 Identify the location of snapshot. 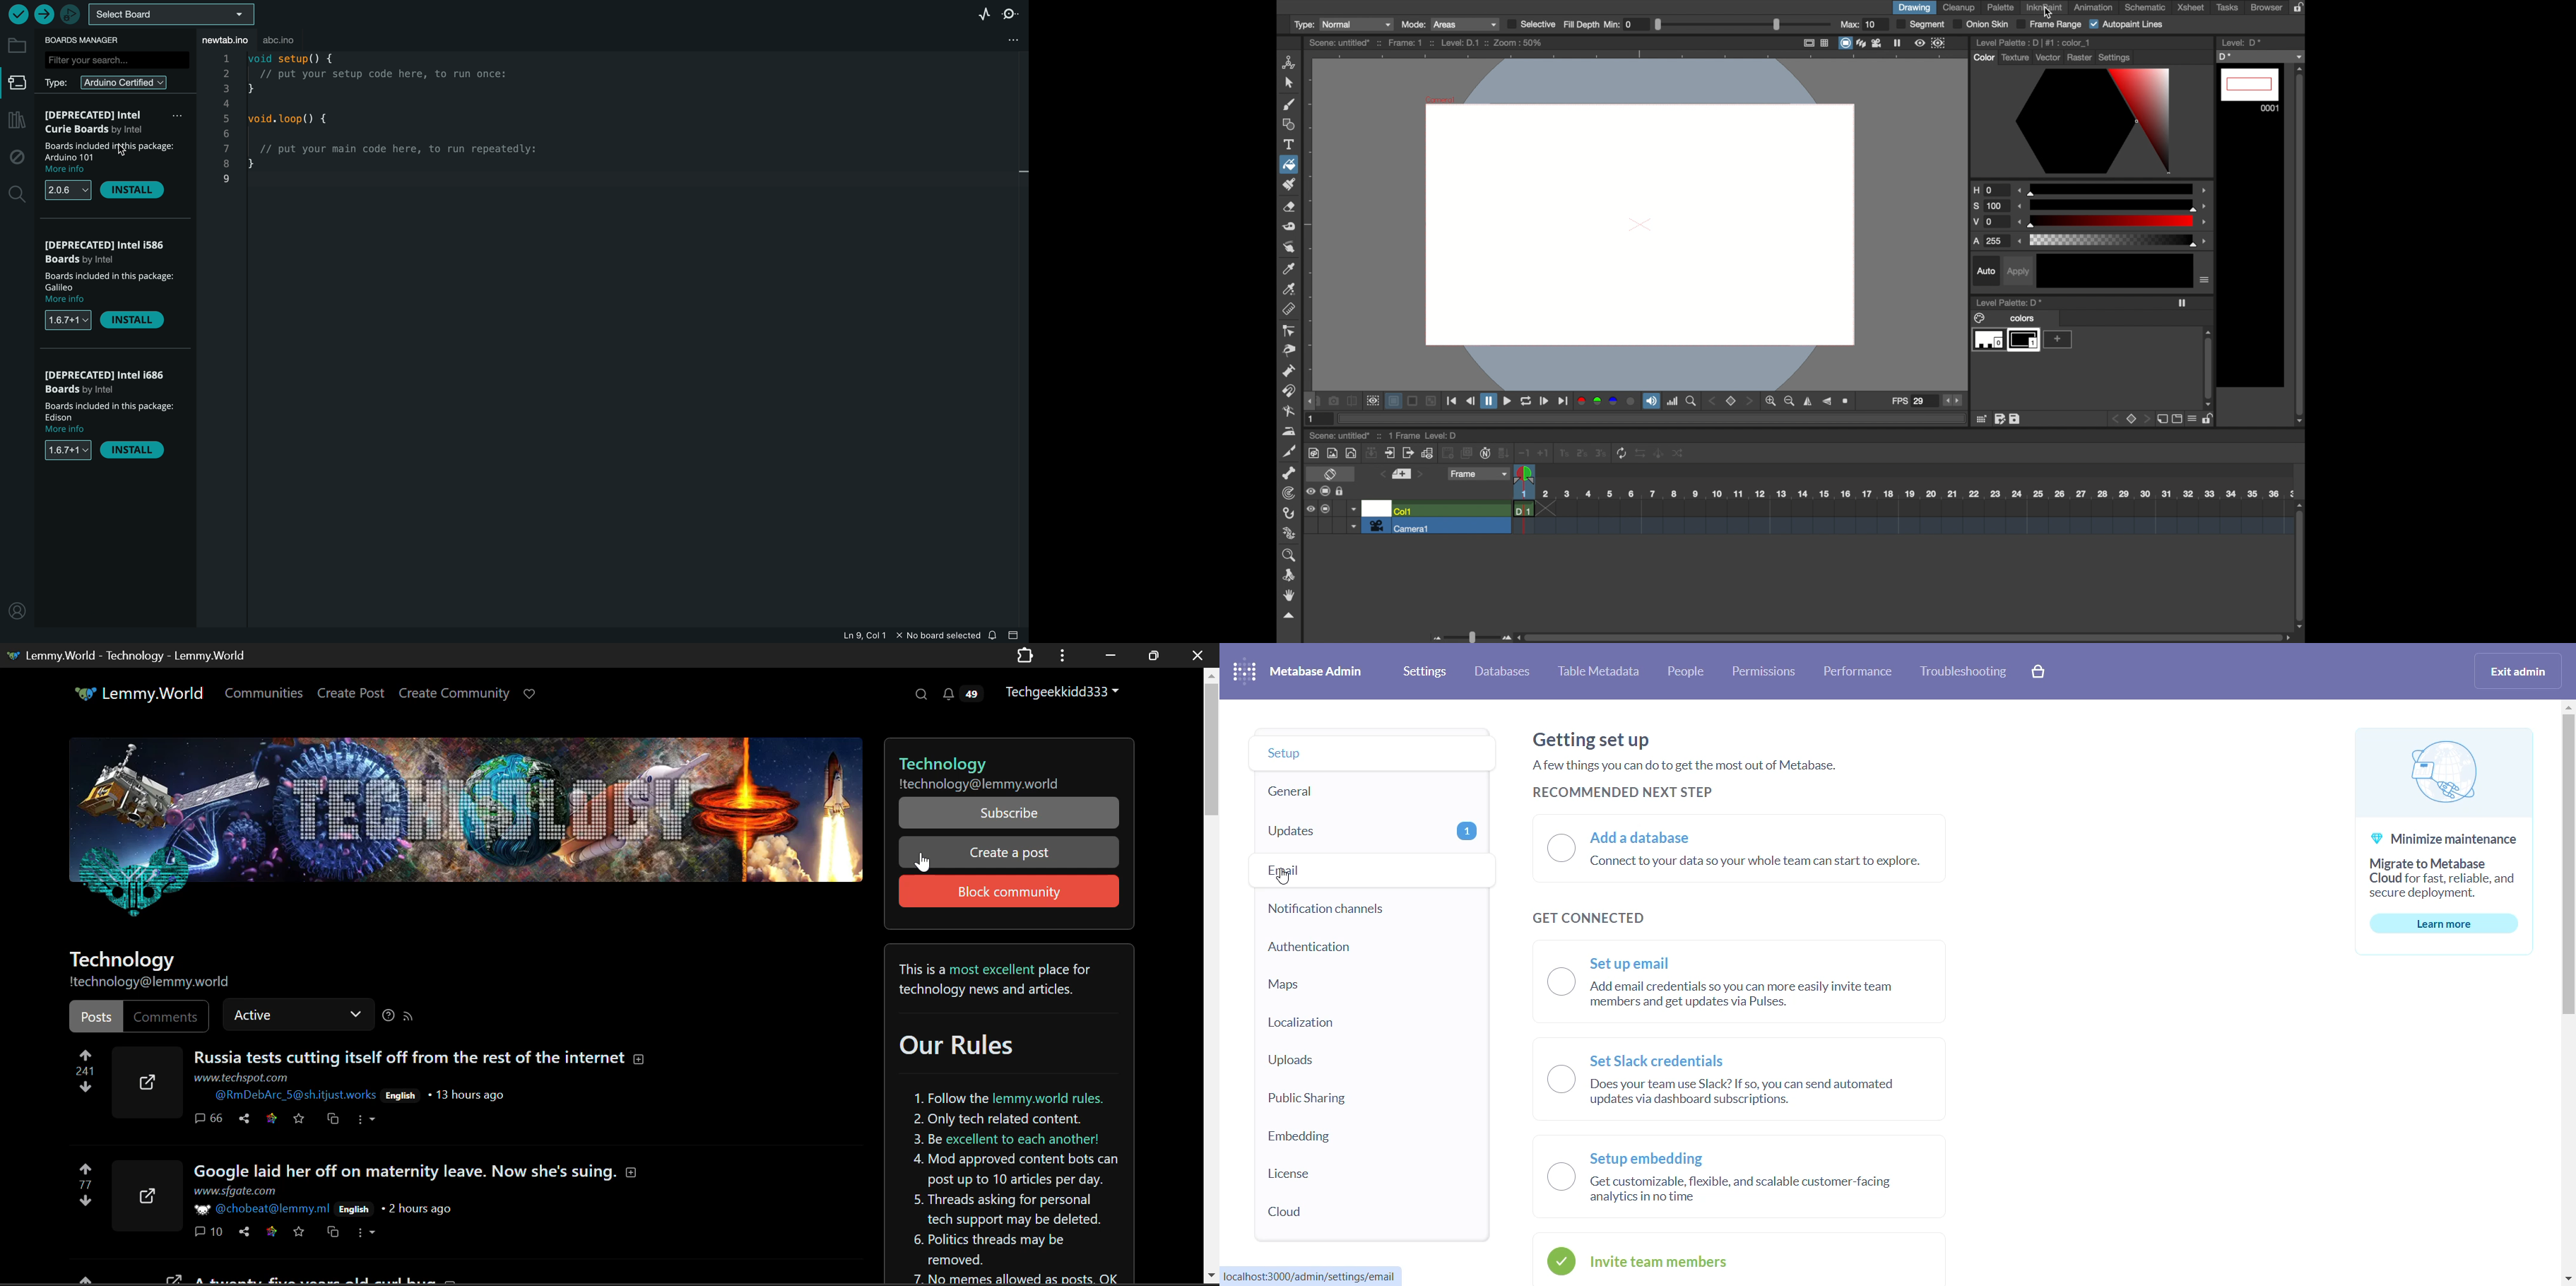
(1333, 401).